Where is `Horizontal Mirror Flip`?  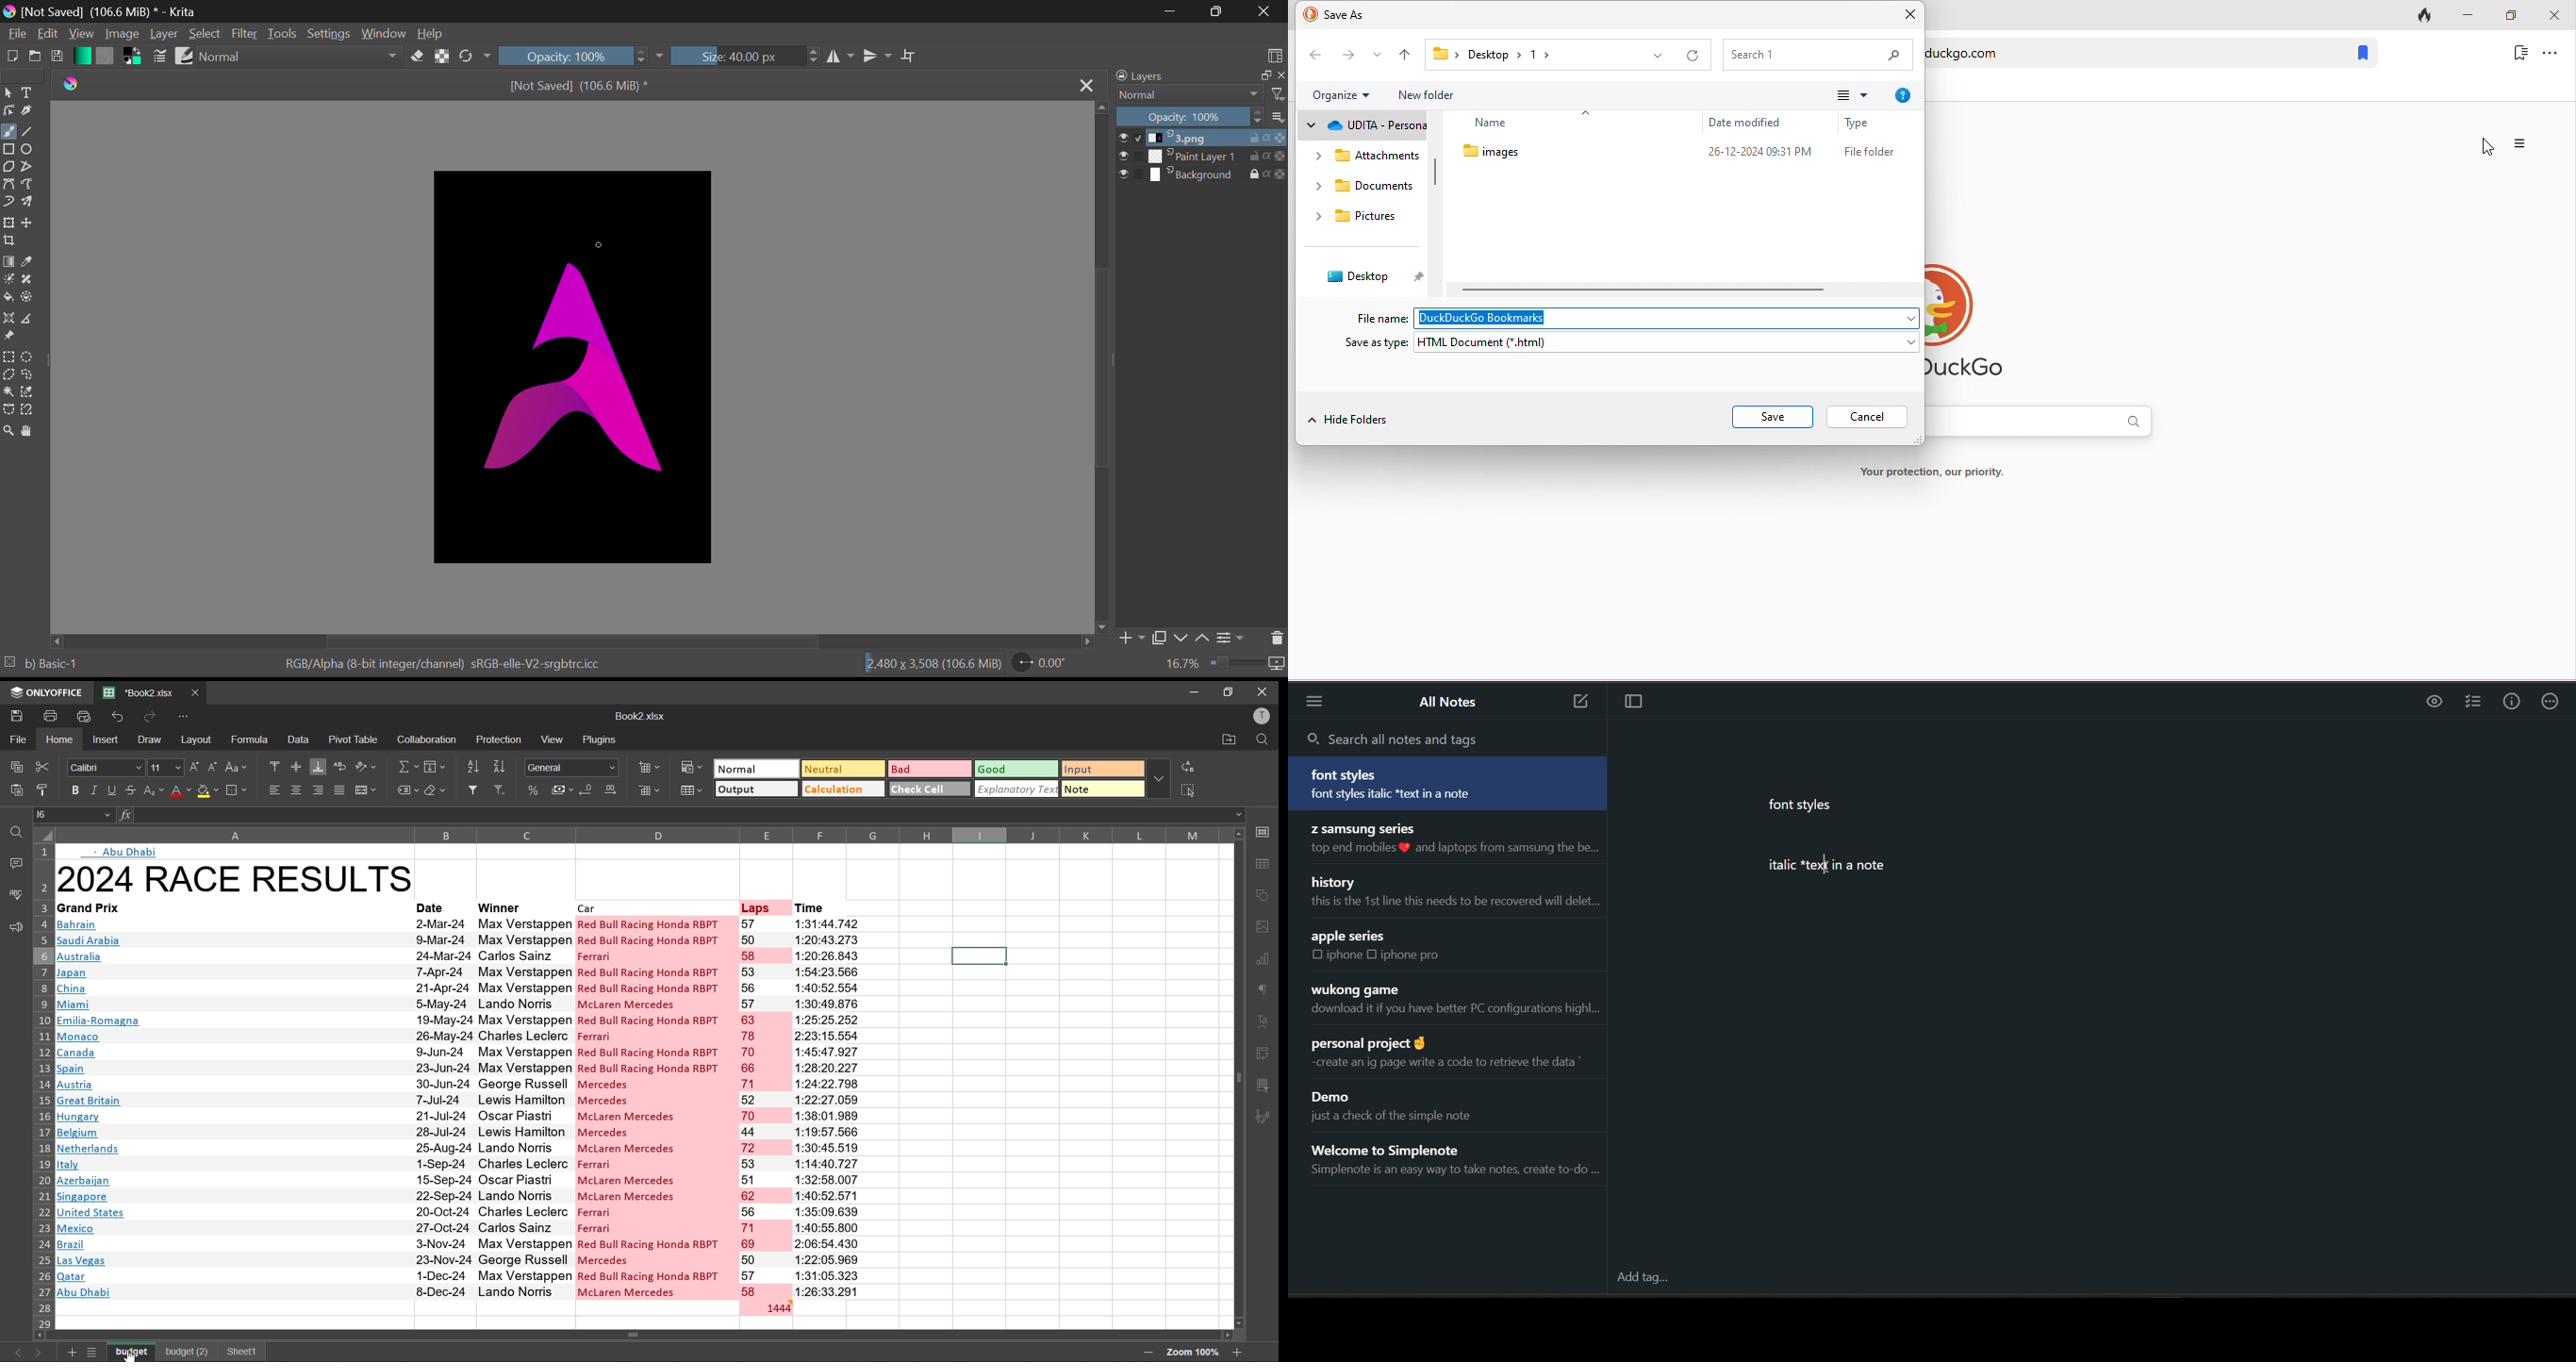
Horizontal Mirror Flip is located at coordinates (877, 56).